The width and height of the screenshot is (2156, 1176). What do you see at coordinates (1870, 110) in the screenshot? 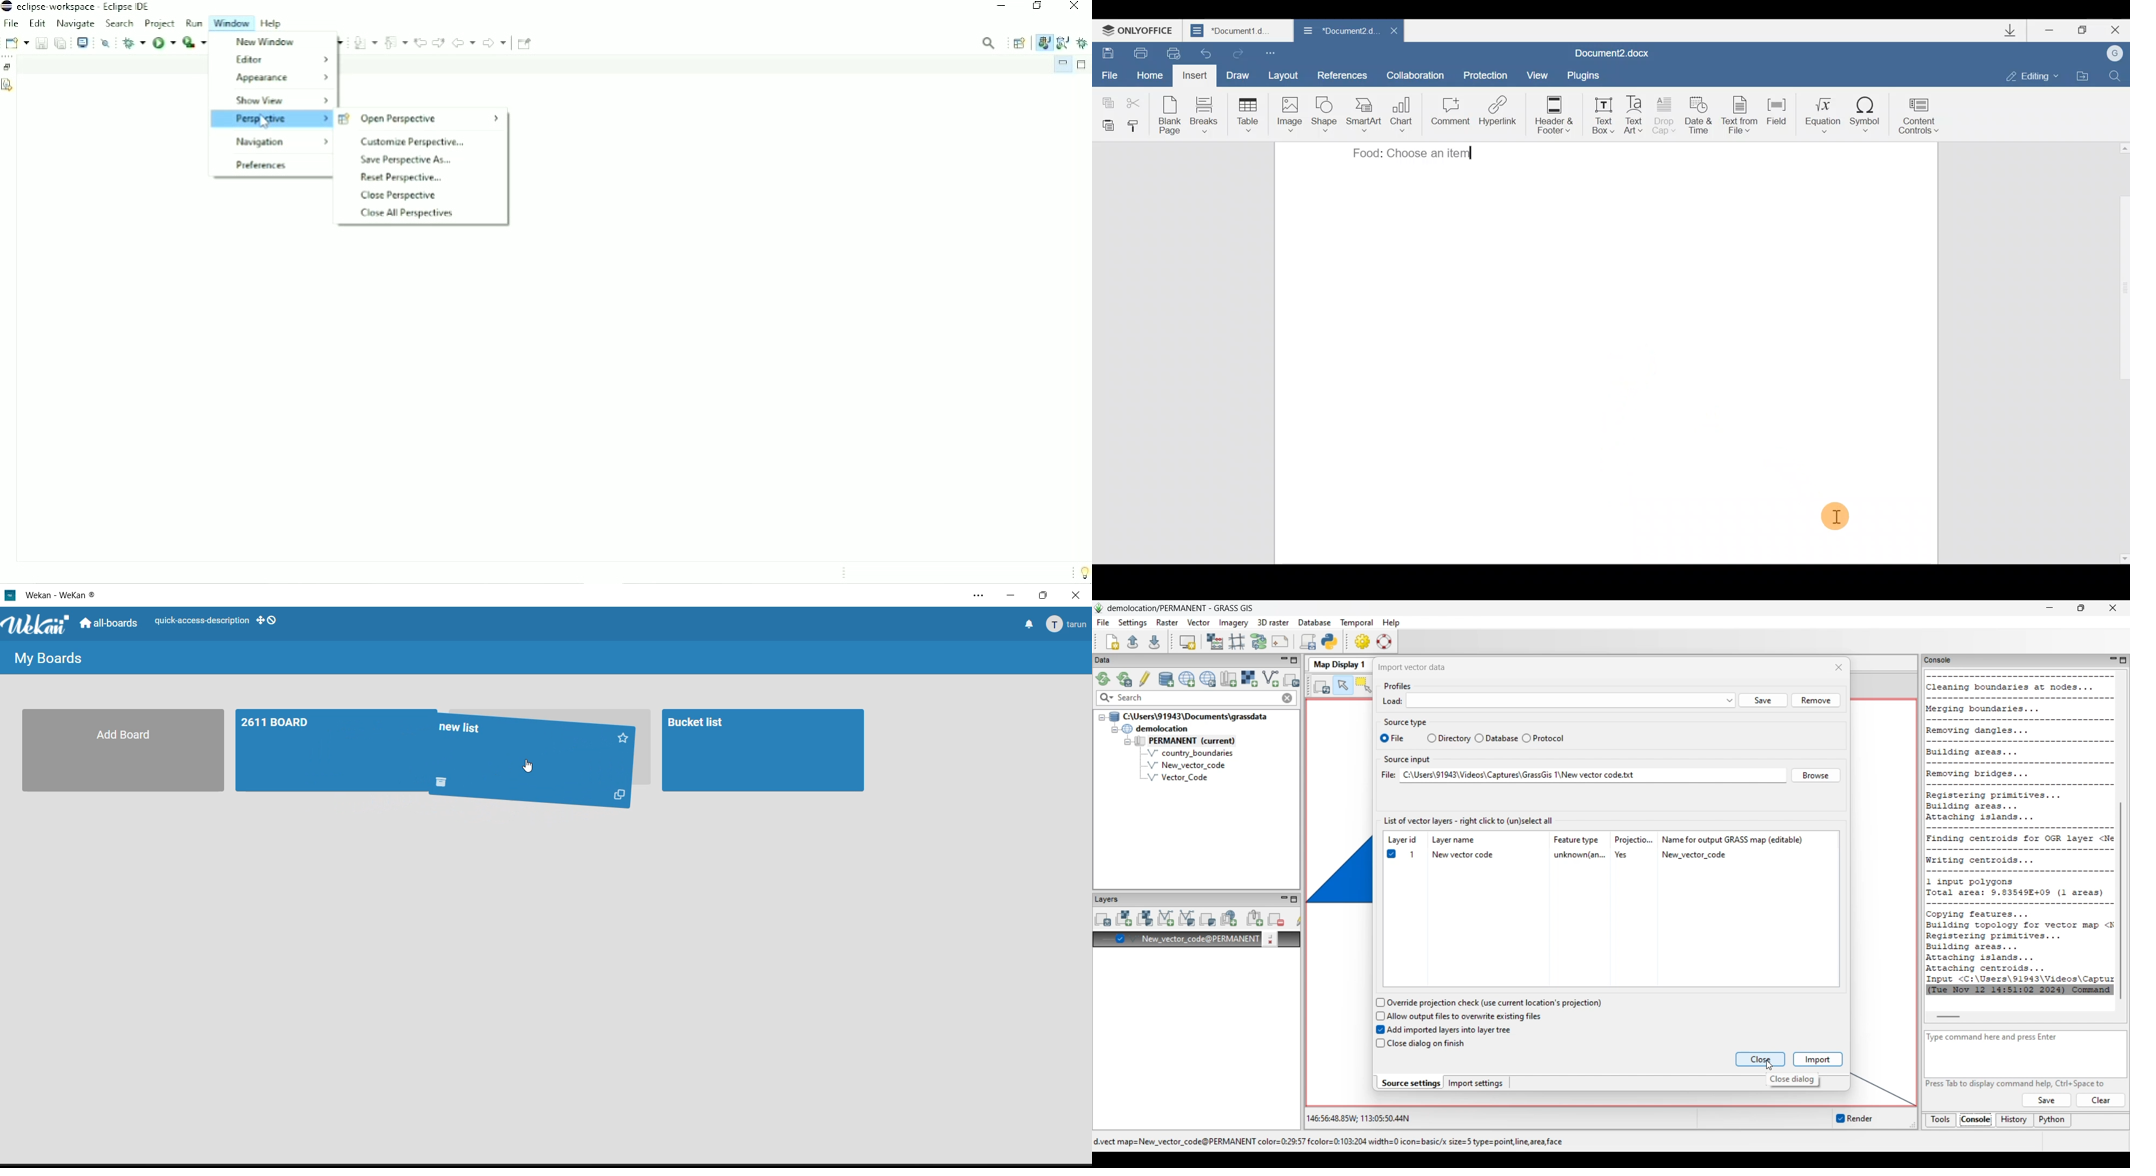
I see `Symbol` at bounding box center [1870, 110].